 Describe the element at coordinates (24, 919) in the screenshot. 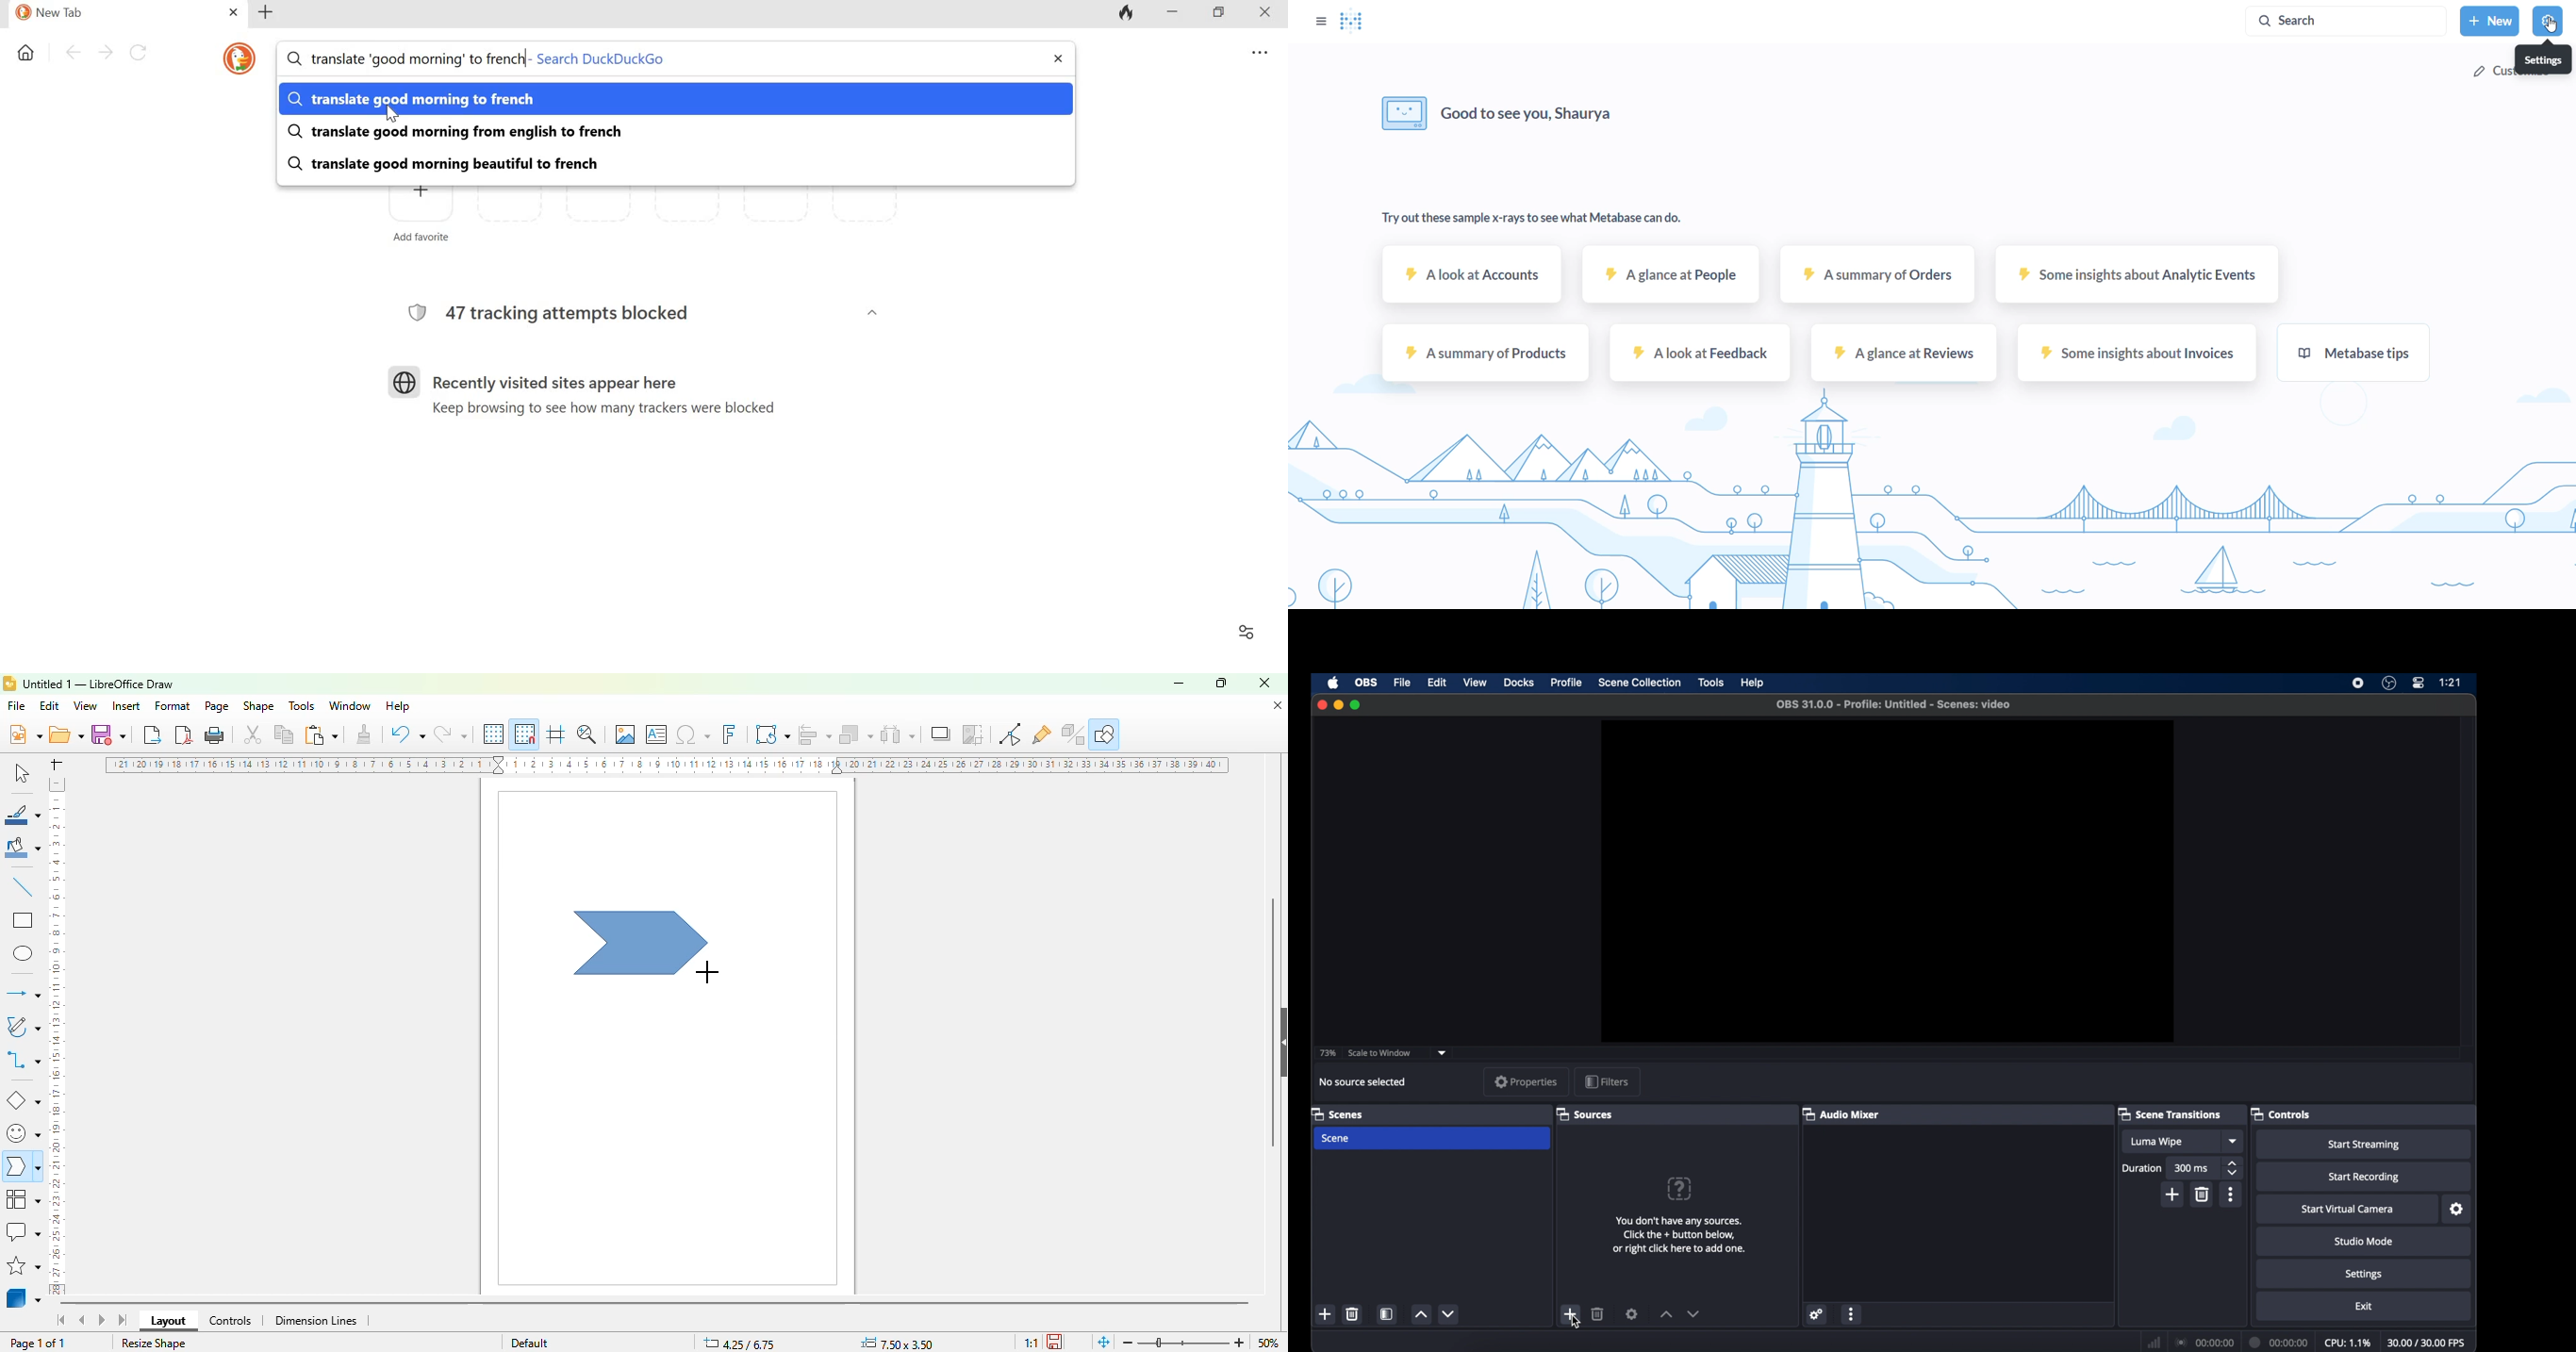

I see `rectangle` at that location.